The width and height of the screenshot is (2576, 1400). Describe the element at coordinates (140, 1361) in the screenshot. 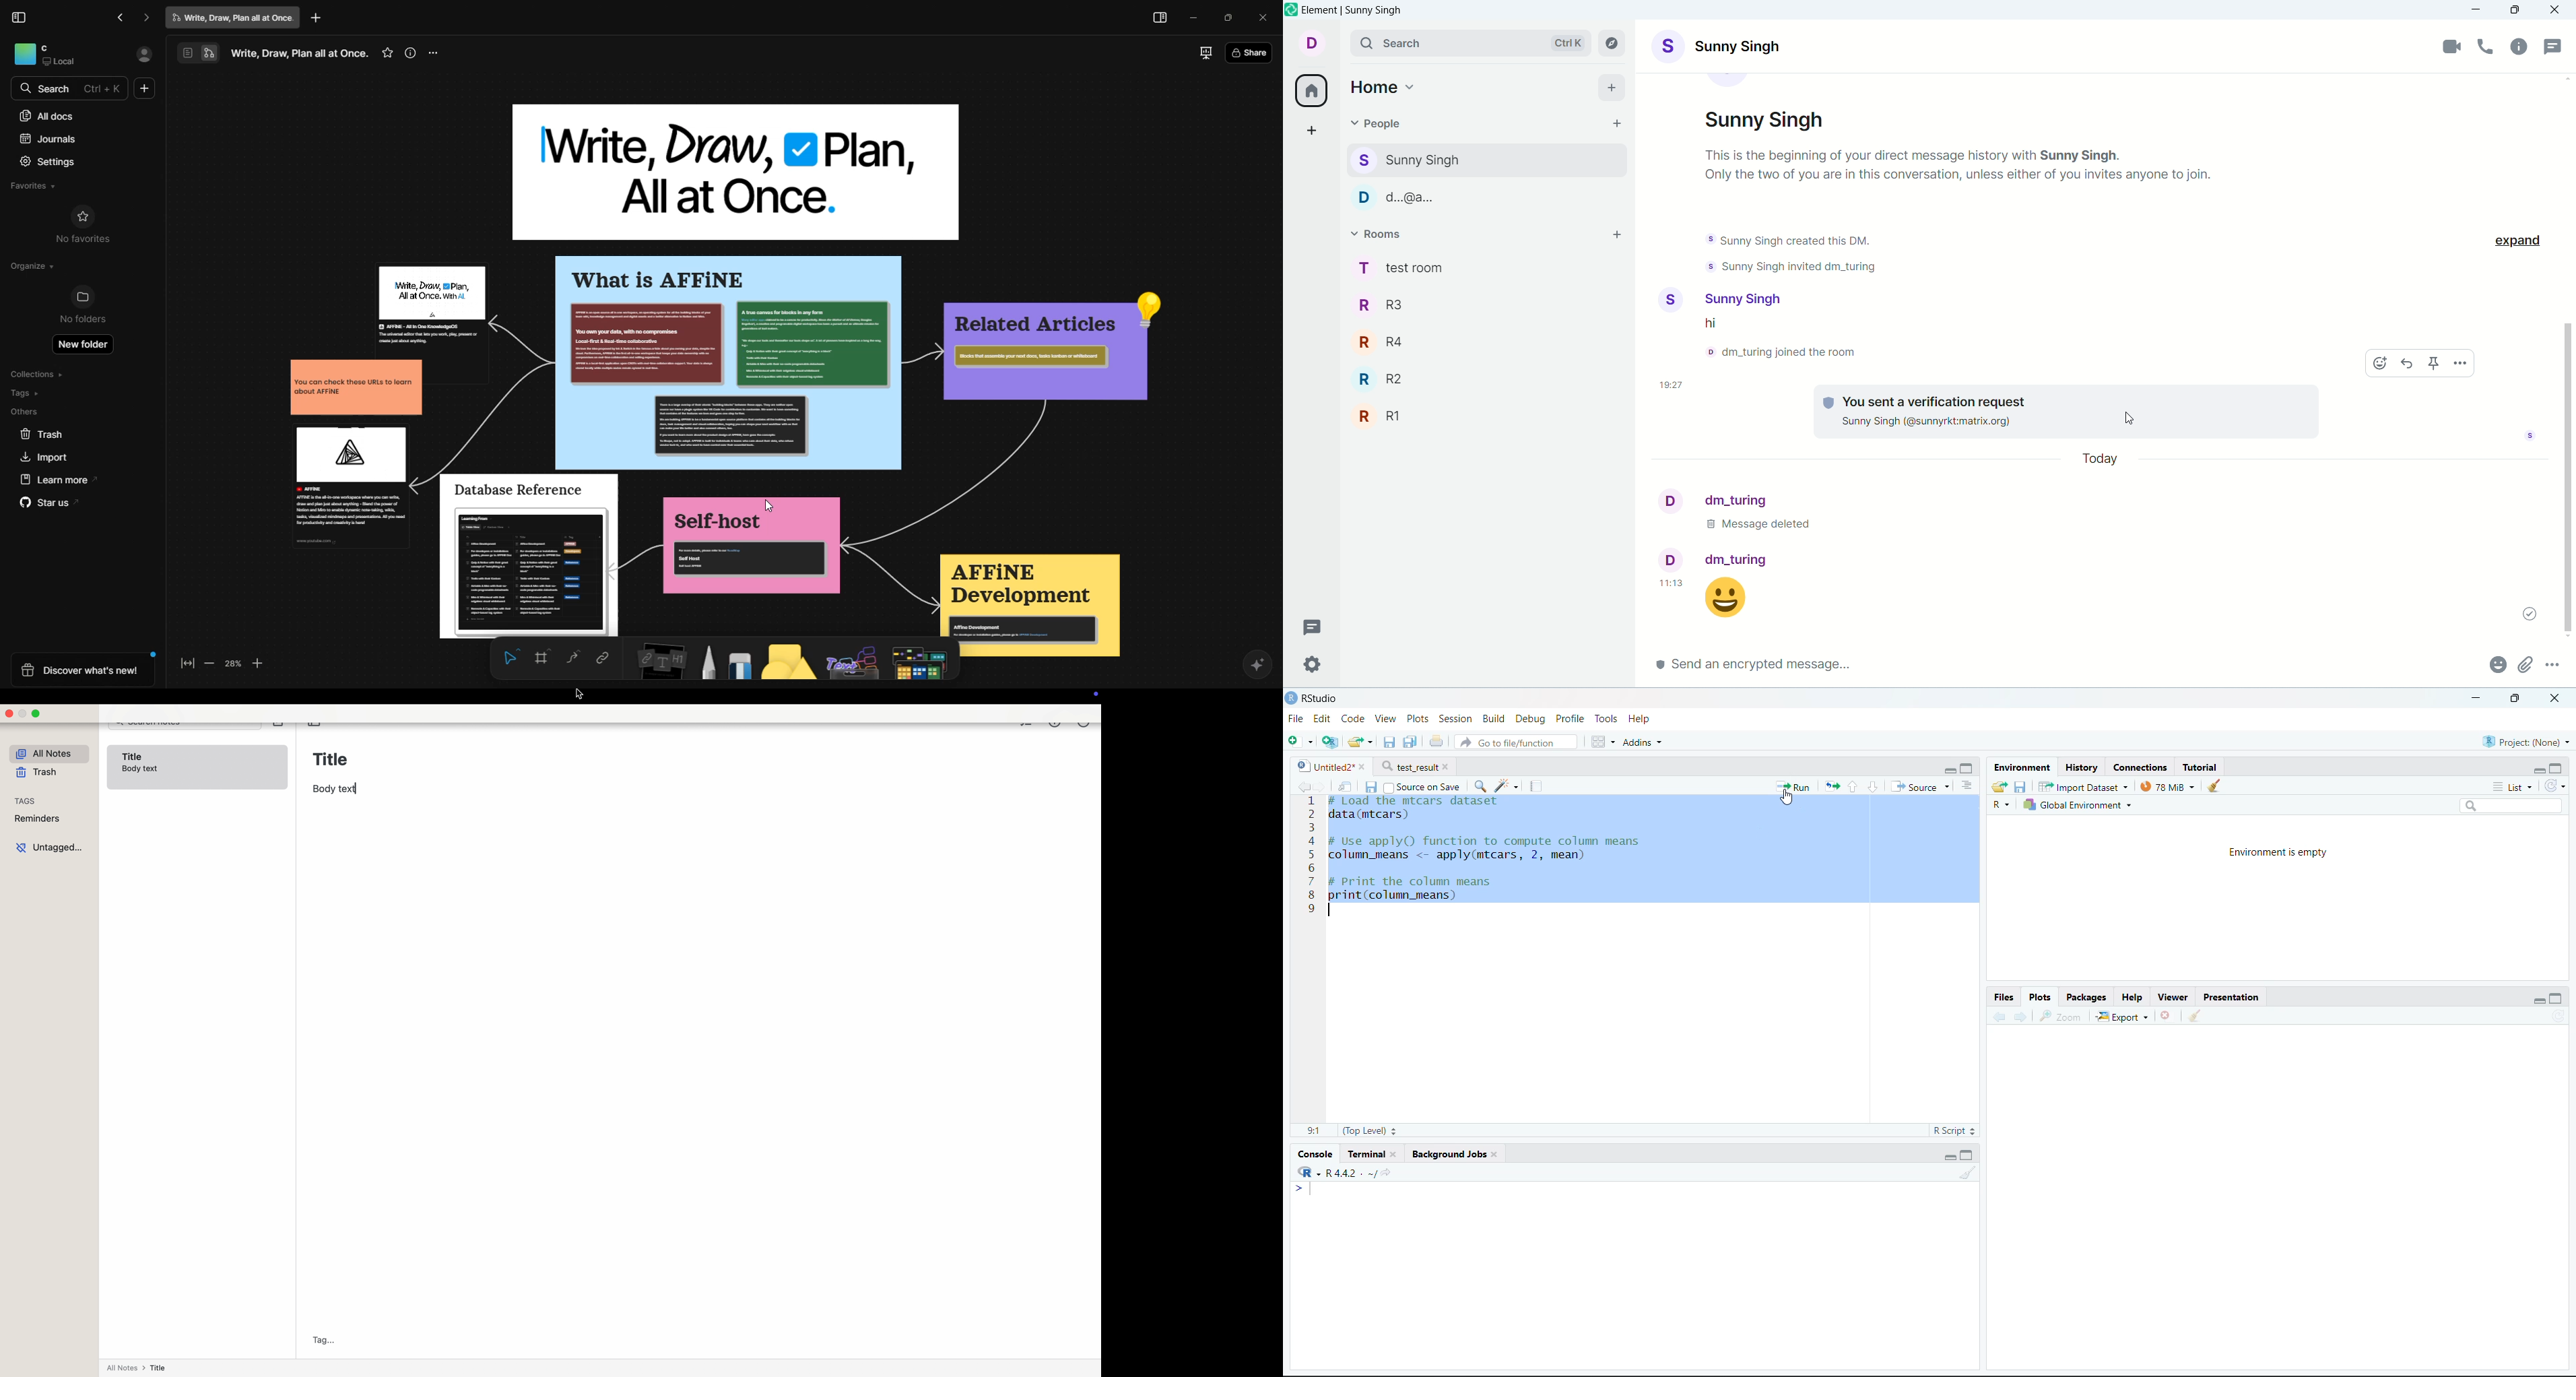

I see `all notes > title` at that location.